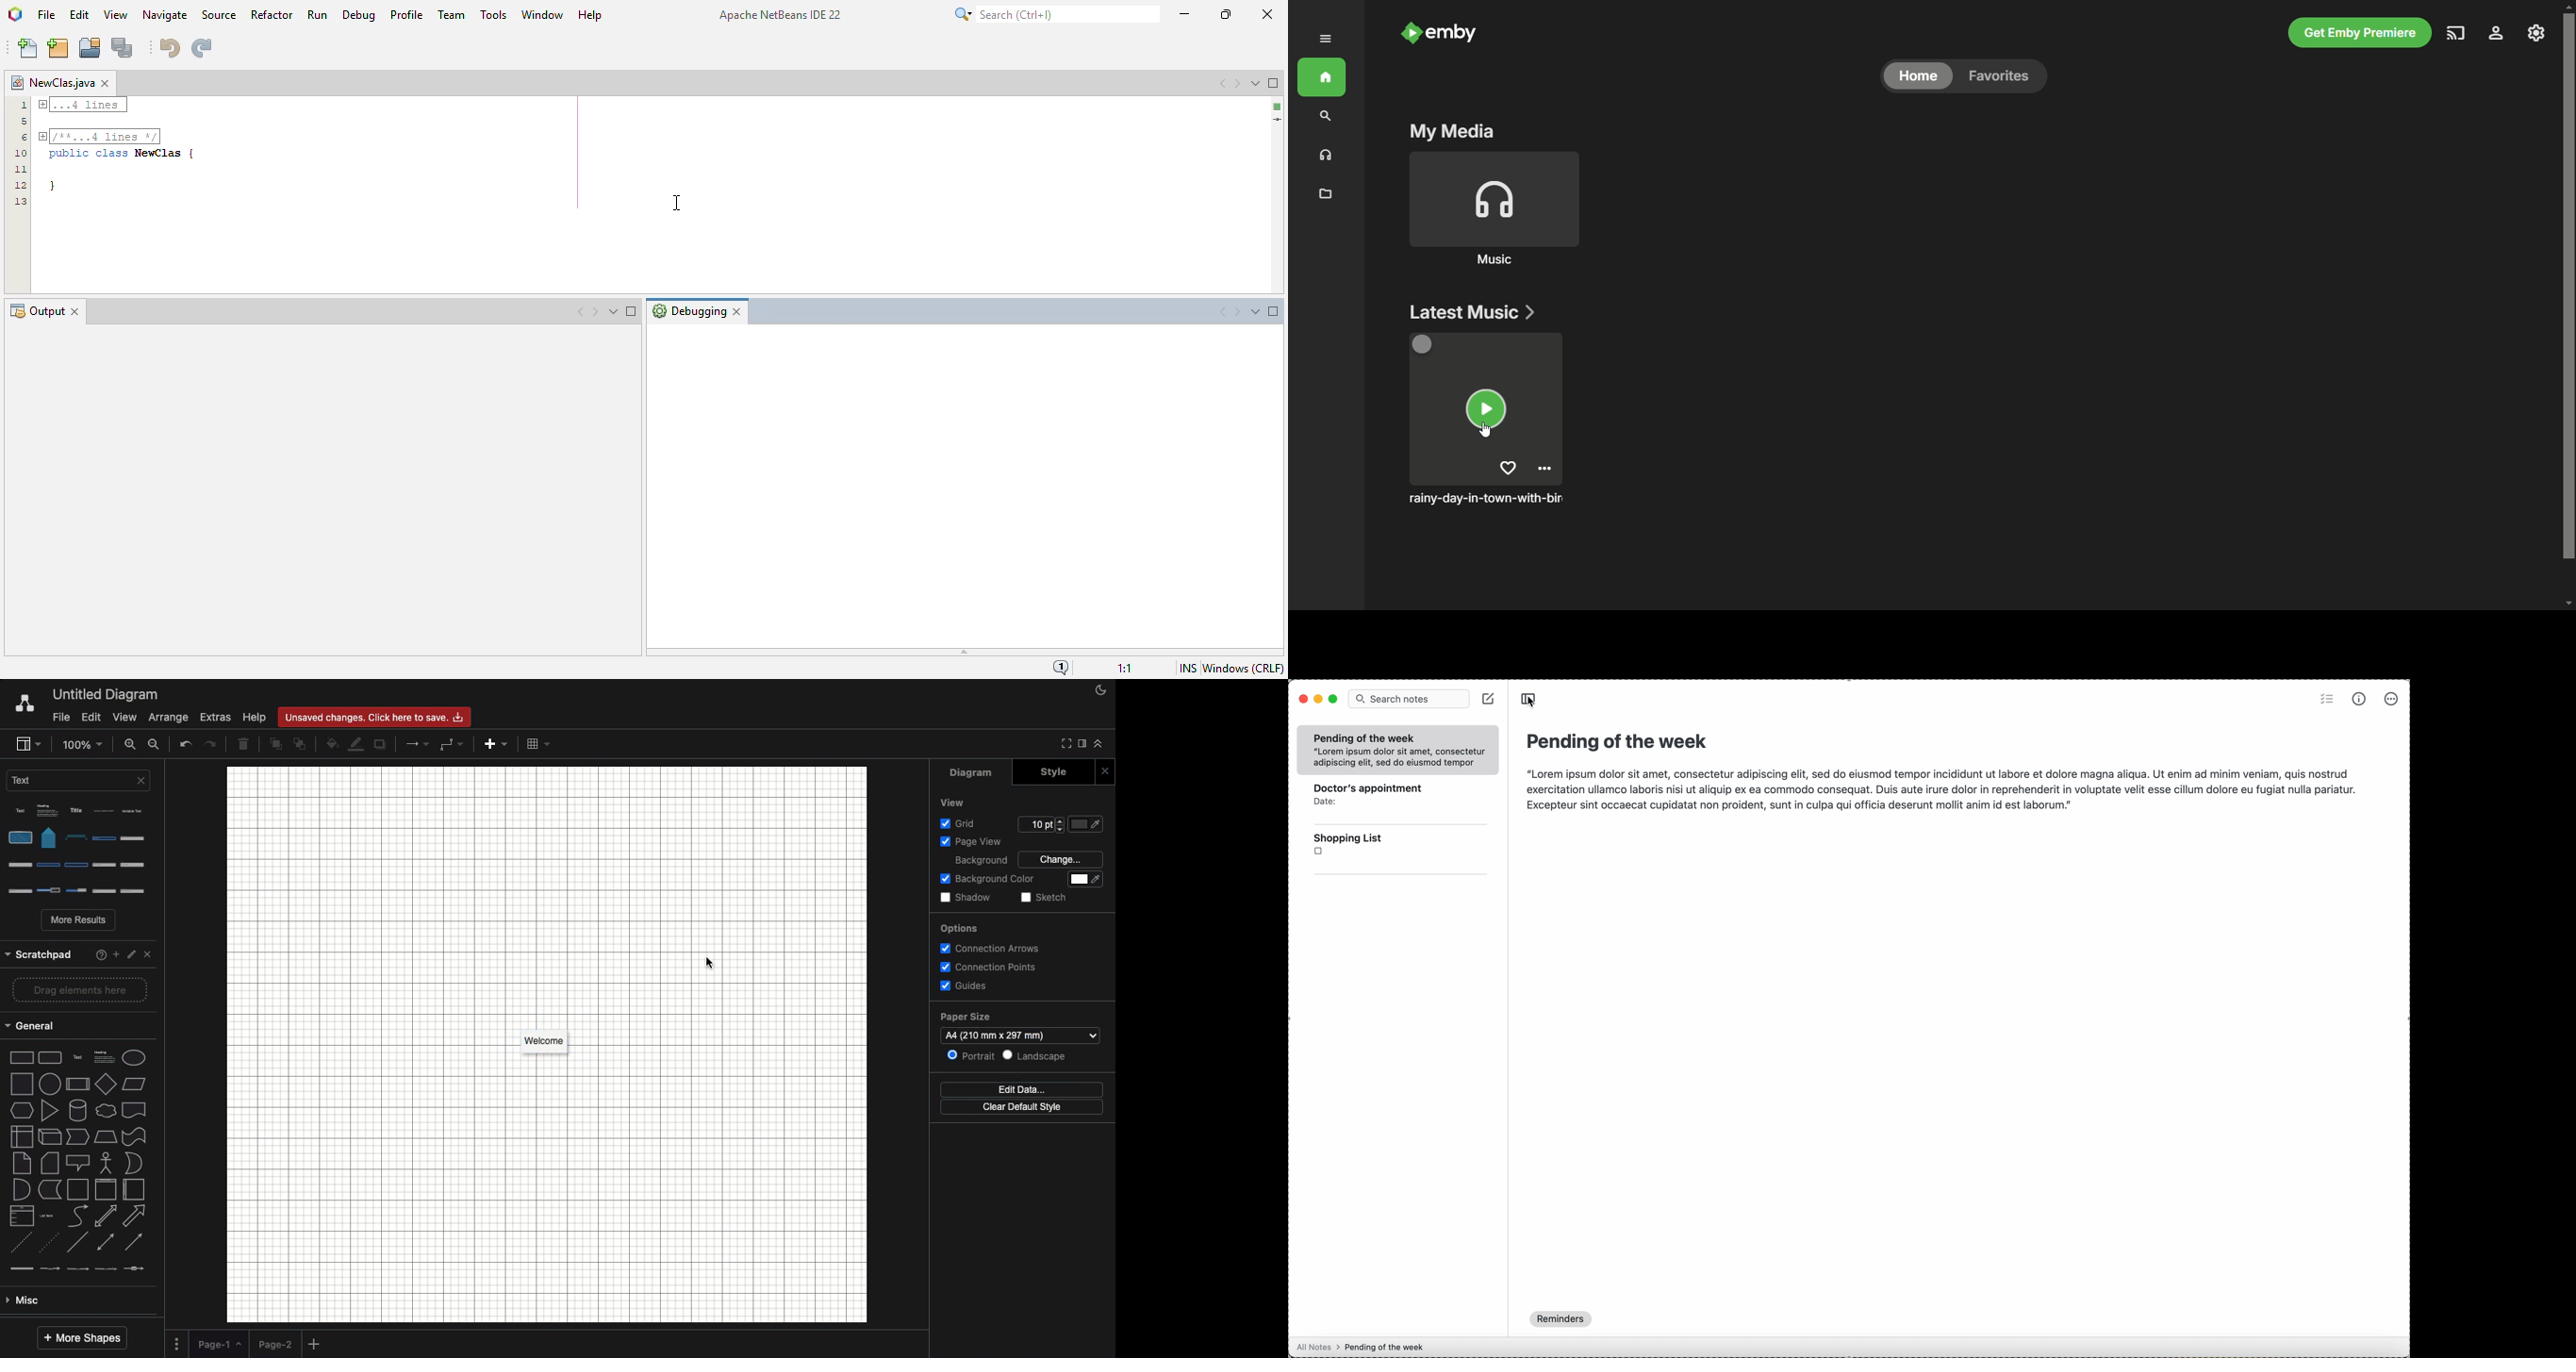 The image size is (2576, 1372). What do you see at coordinates (616, 313) in the screenshot?
I see `Dropdown` at bounding box center [616, 313].